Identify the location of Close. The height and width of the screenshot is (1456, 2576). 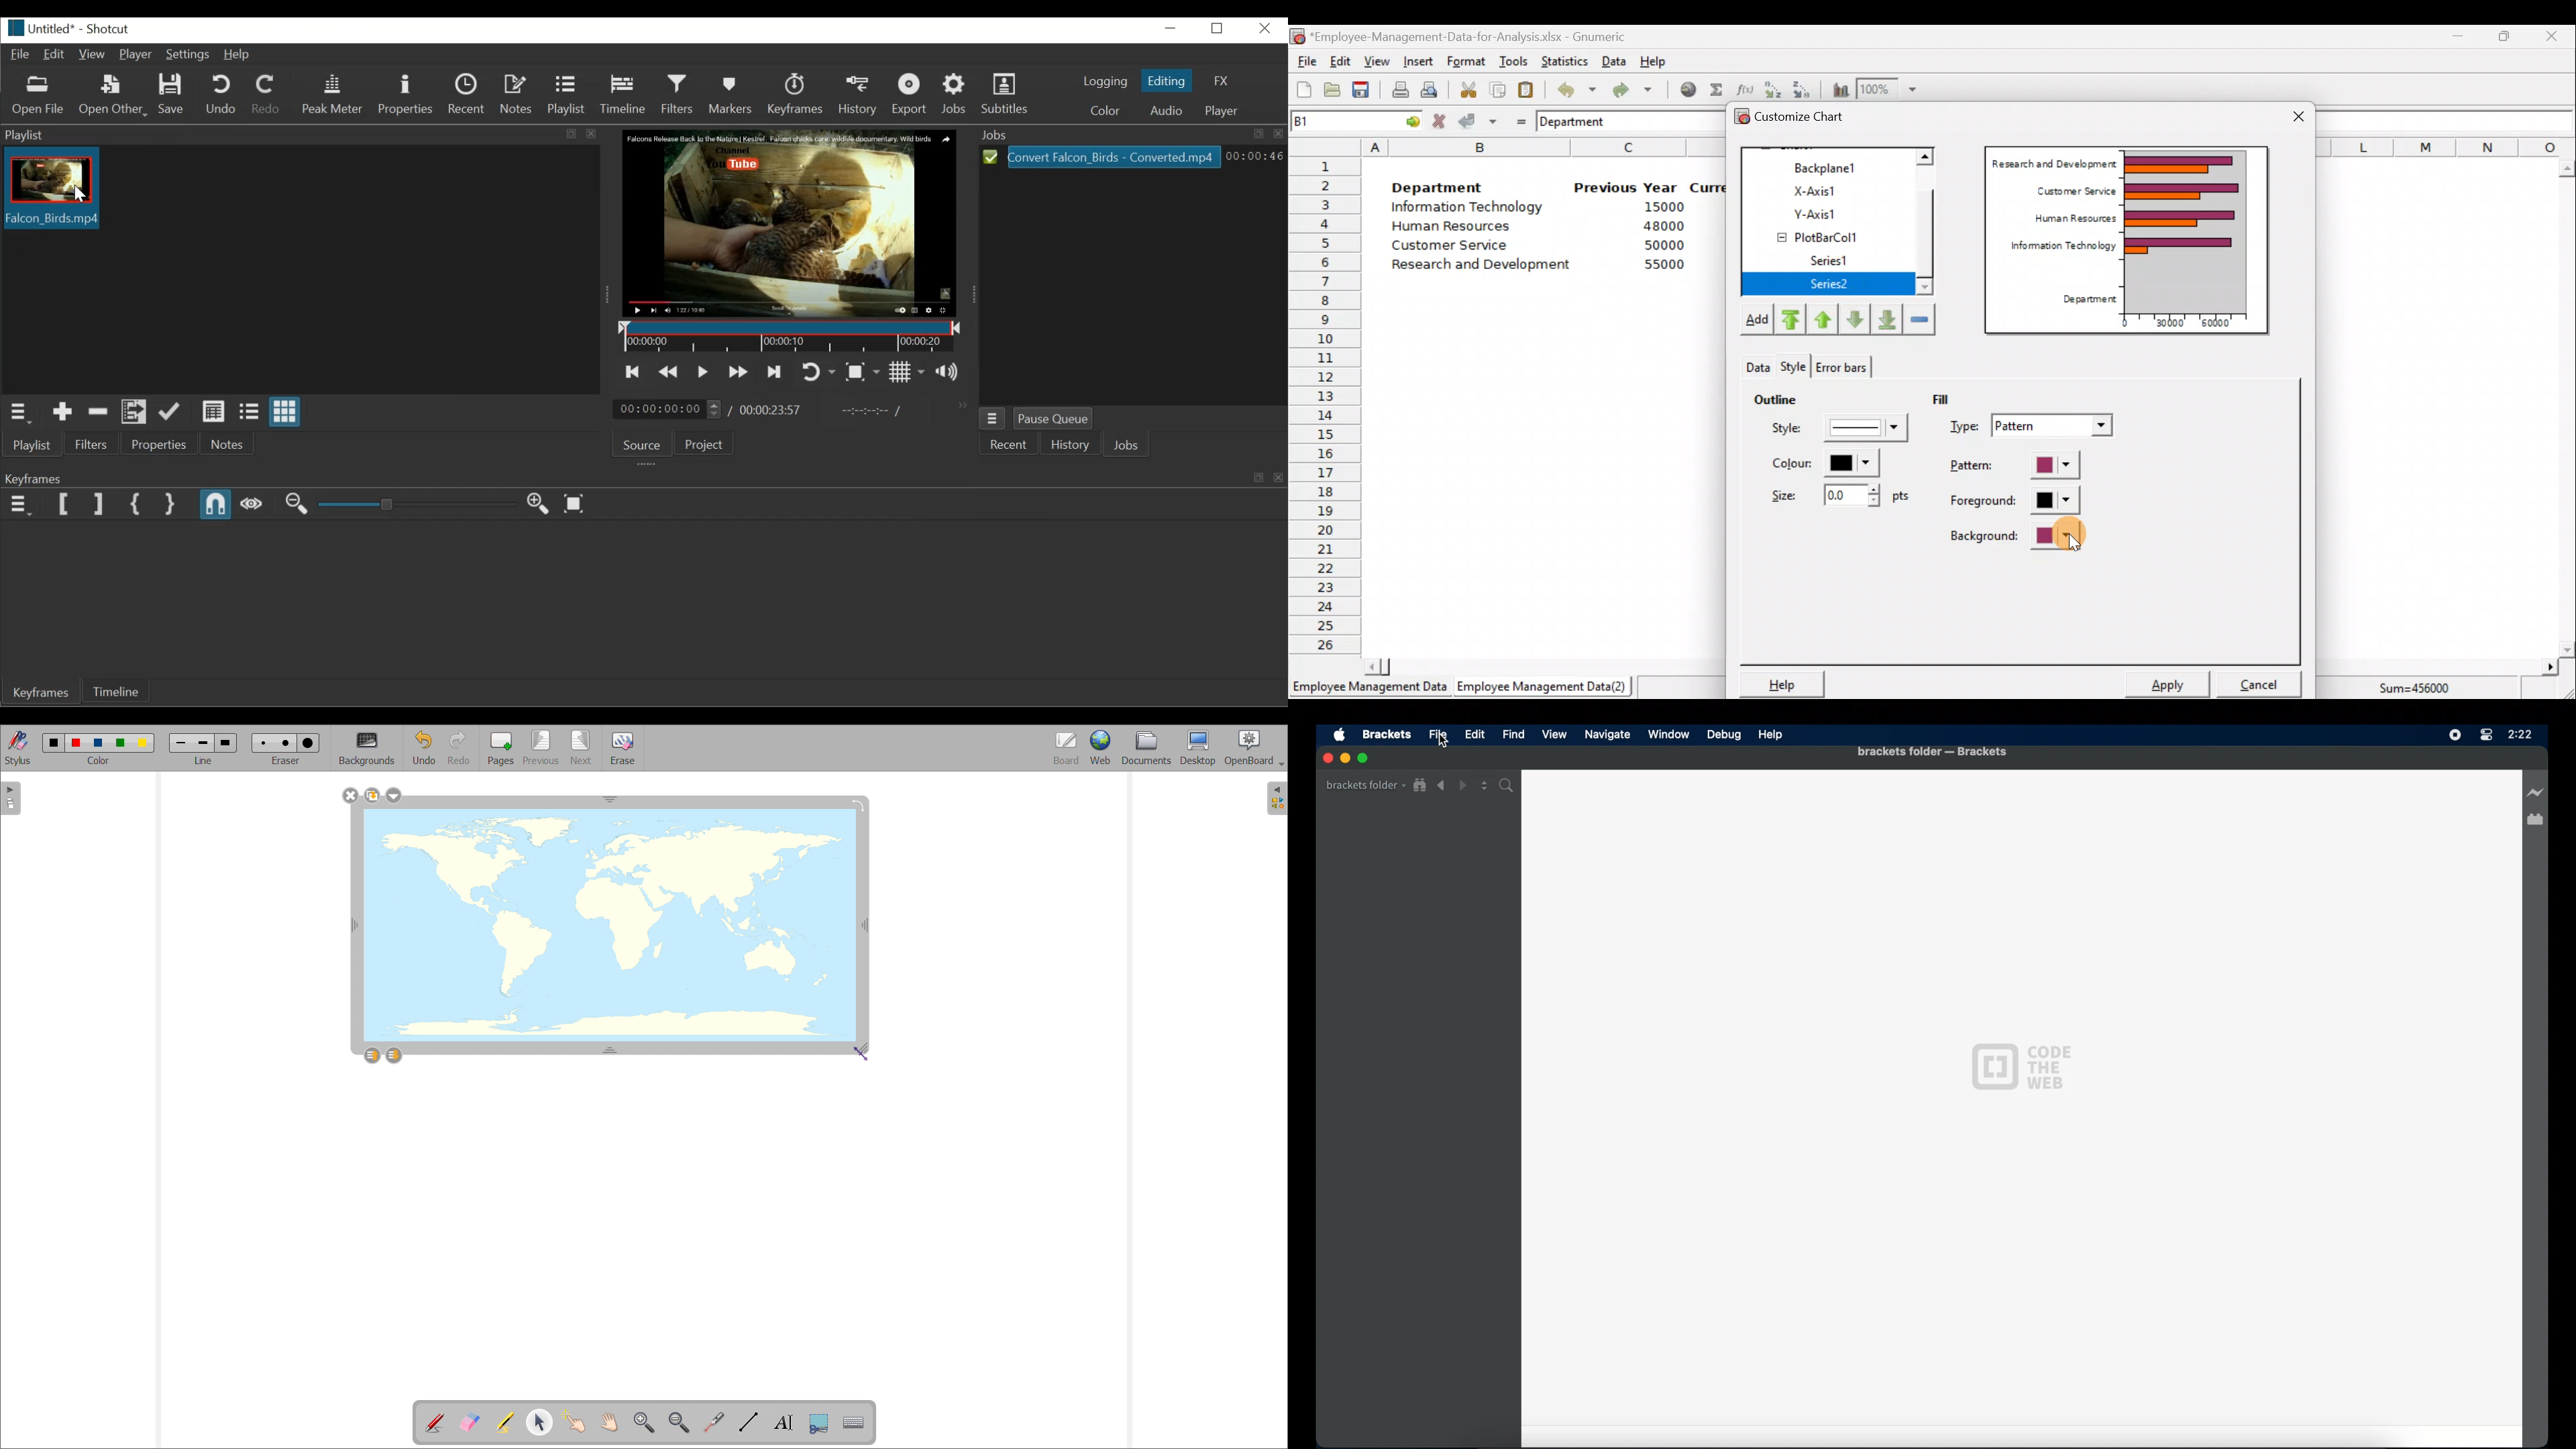
(2551, 38).